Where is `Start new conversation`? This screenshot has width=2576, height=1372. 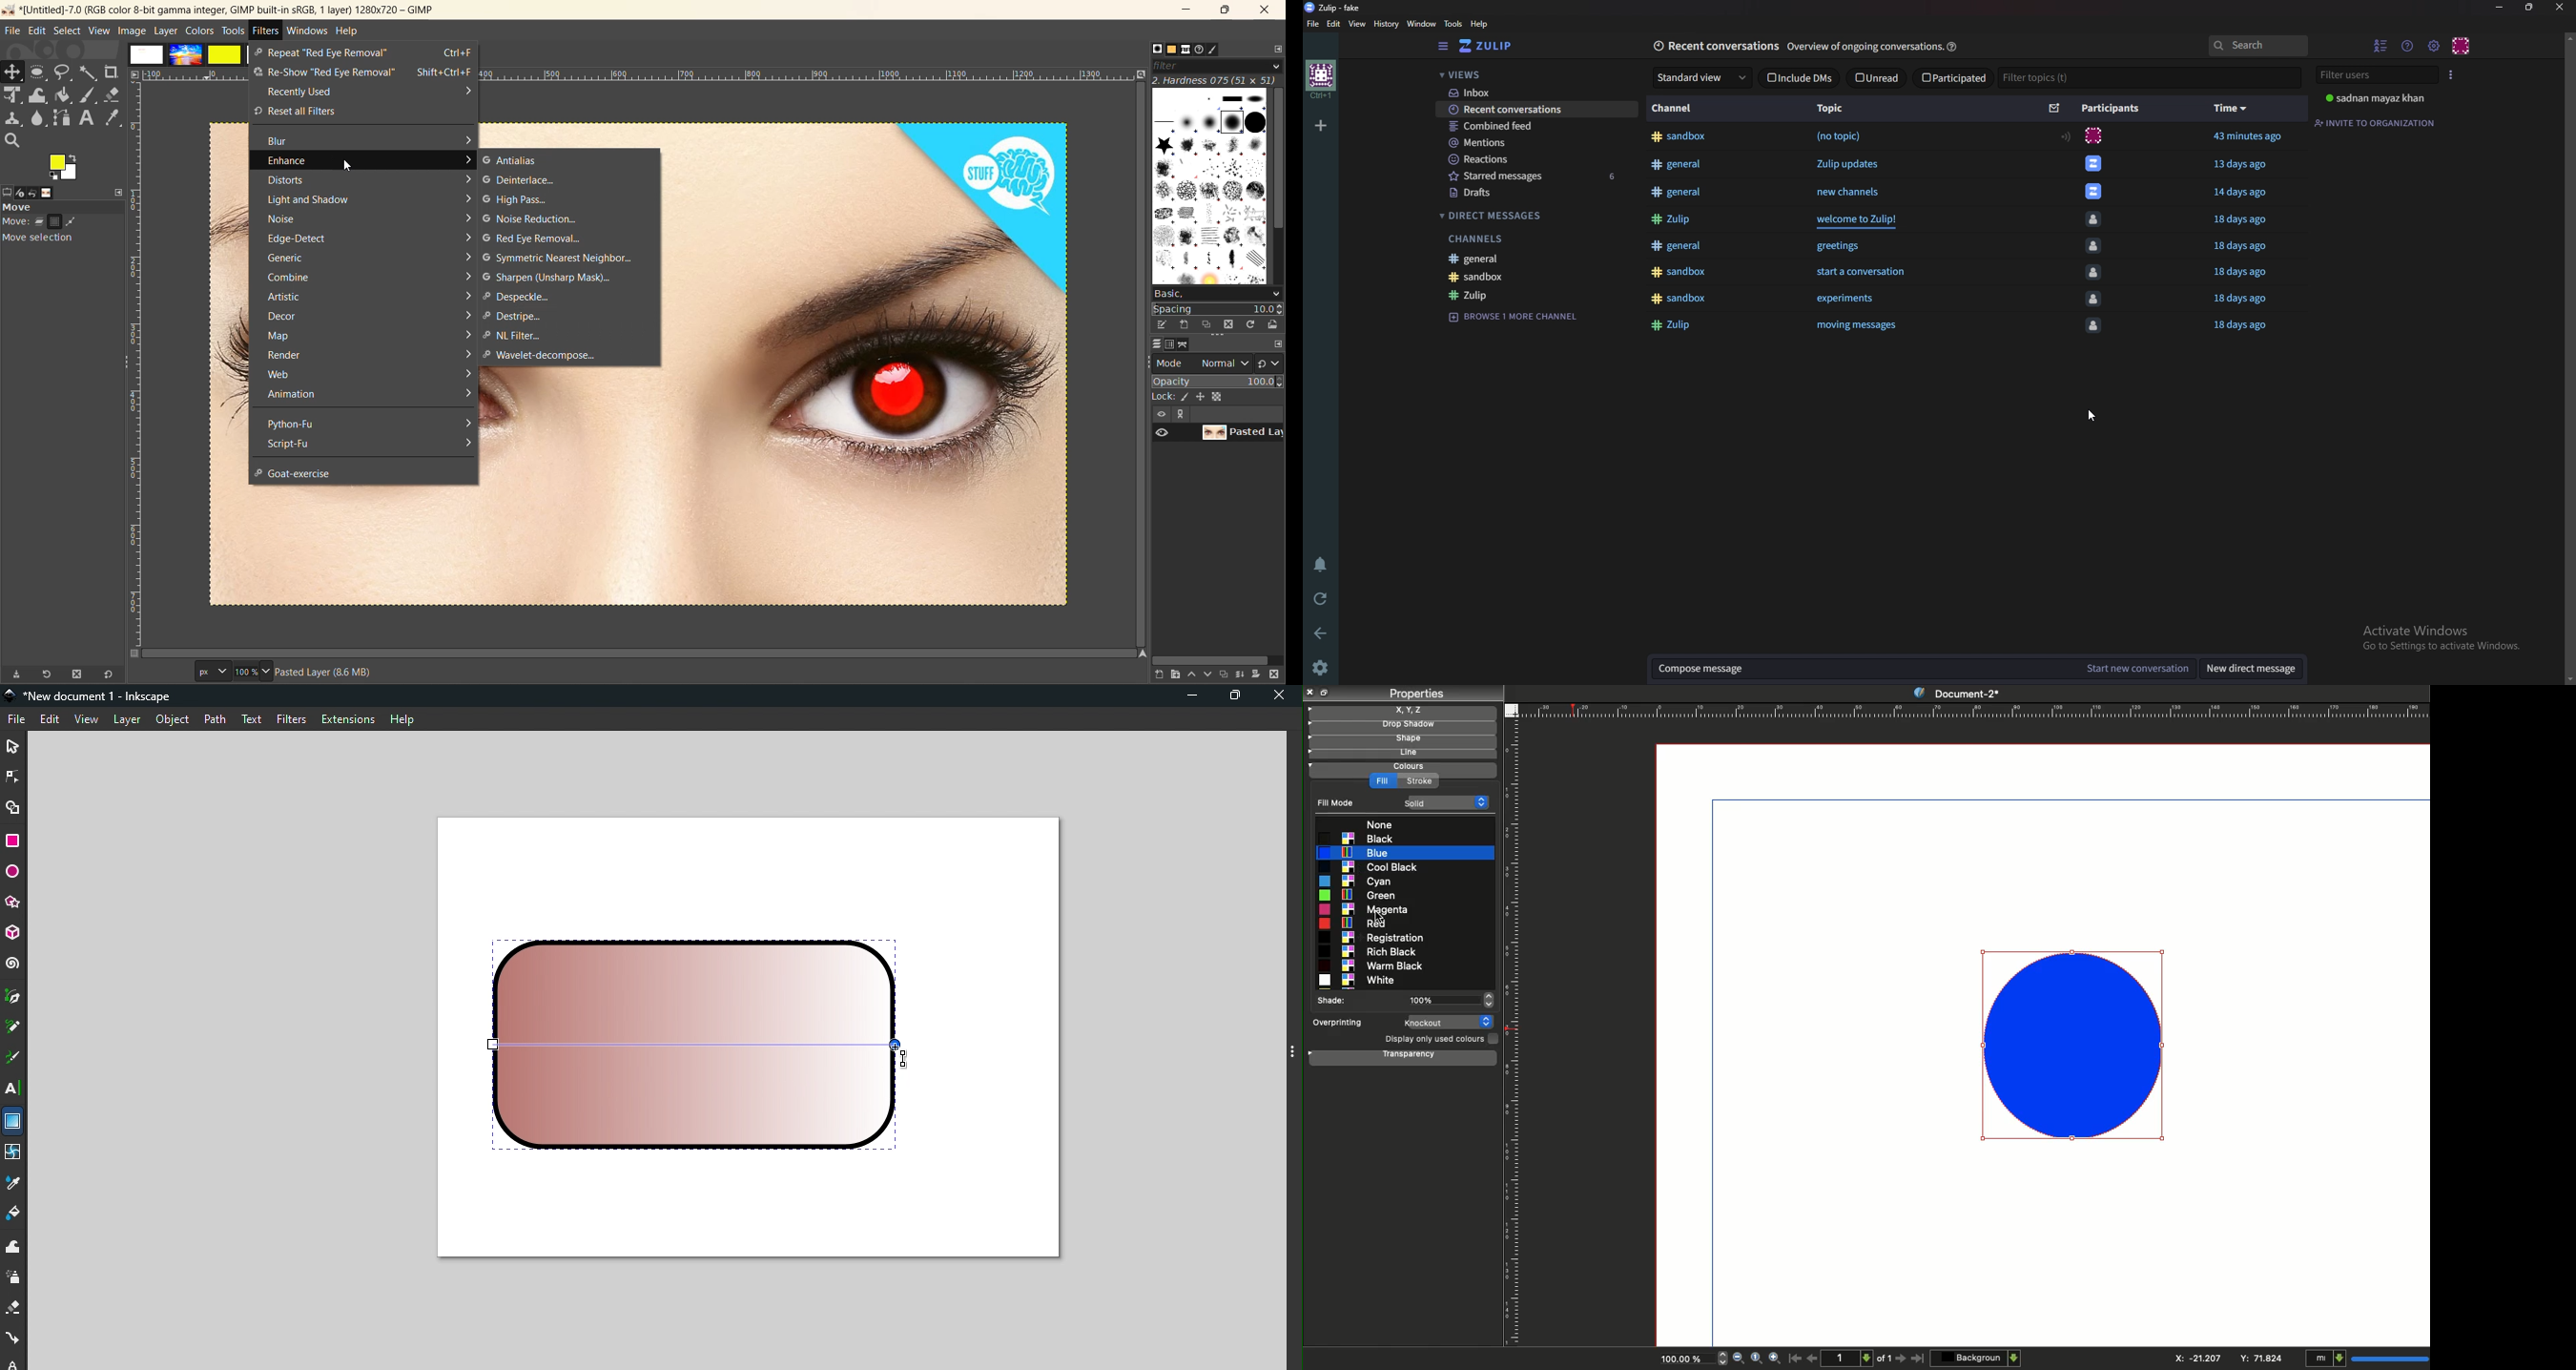 Start new conversation is located at coordinates (2143, 667).